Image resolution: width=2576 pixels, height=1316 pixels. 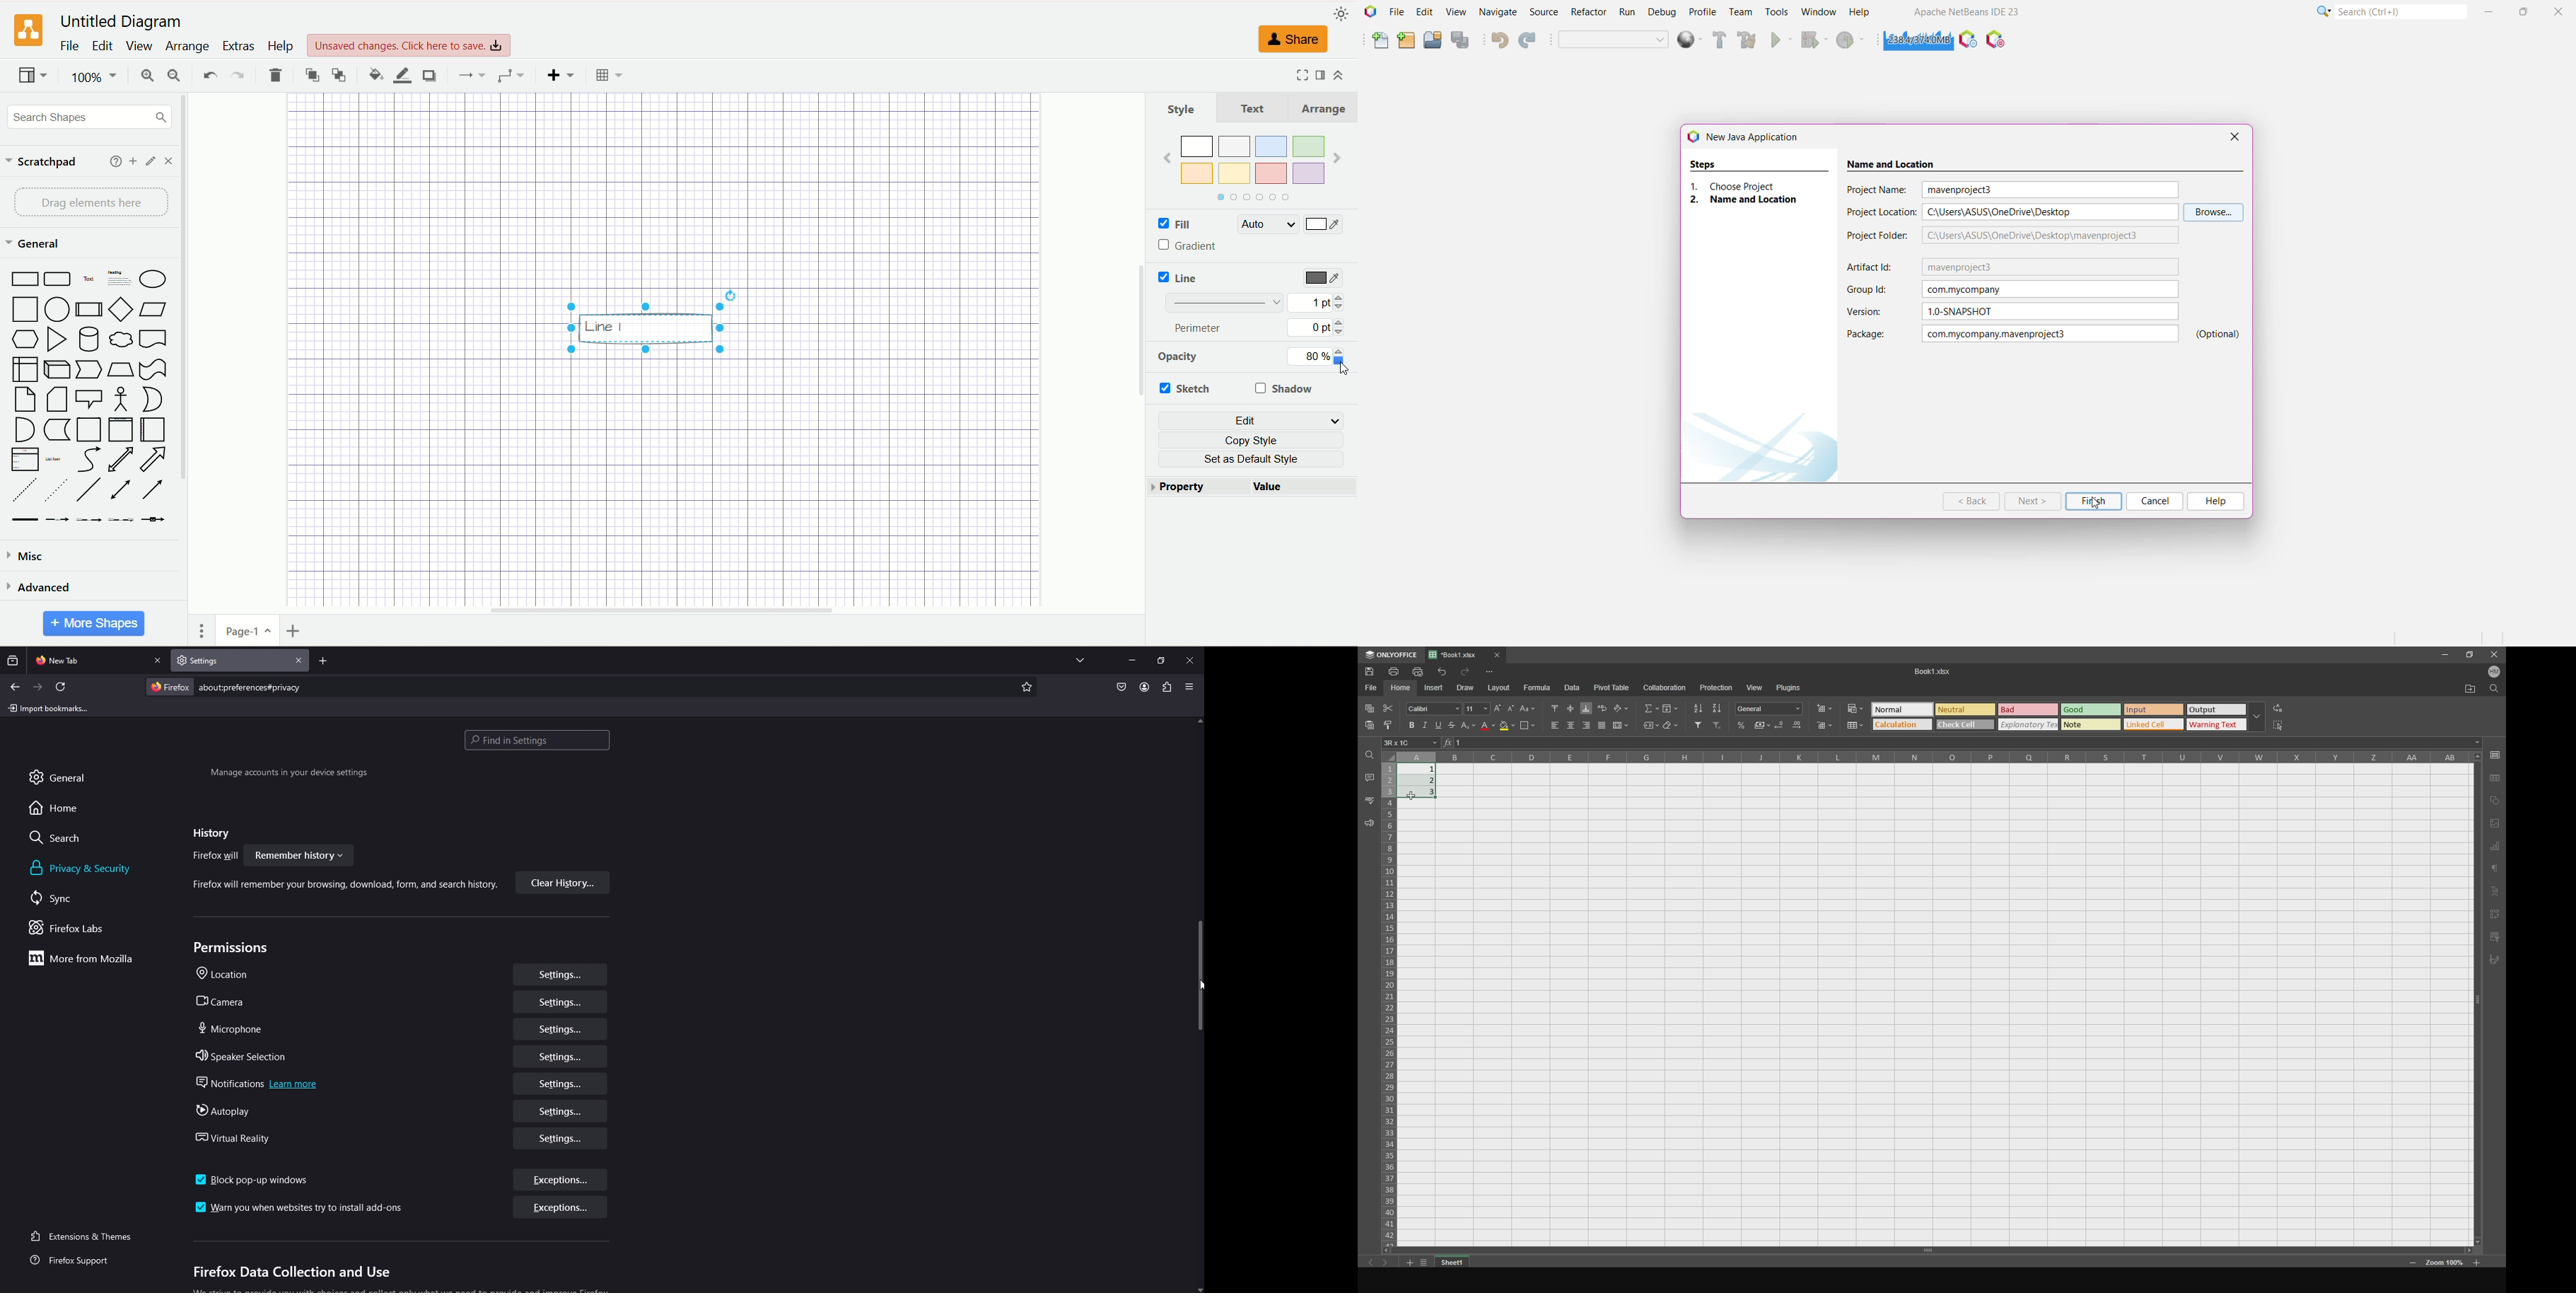 I want to click on edit, so click(x=149, y=161).